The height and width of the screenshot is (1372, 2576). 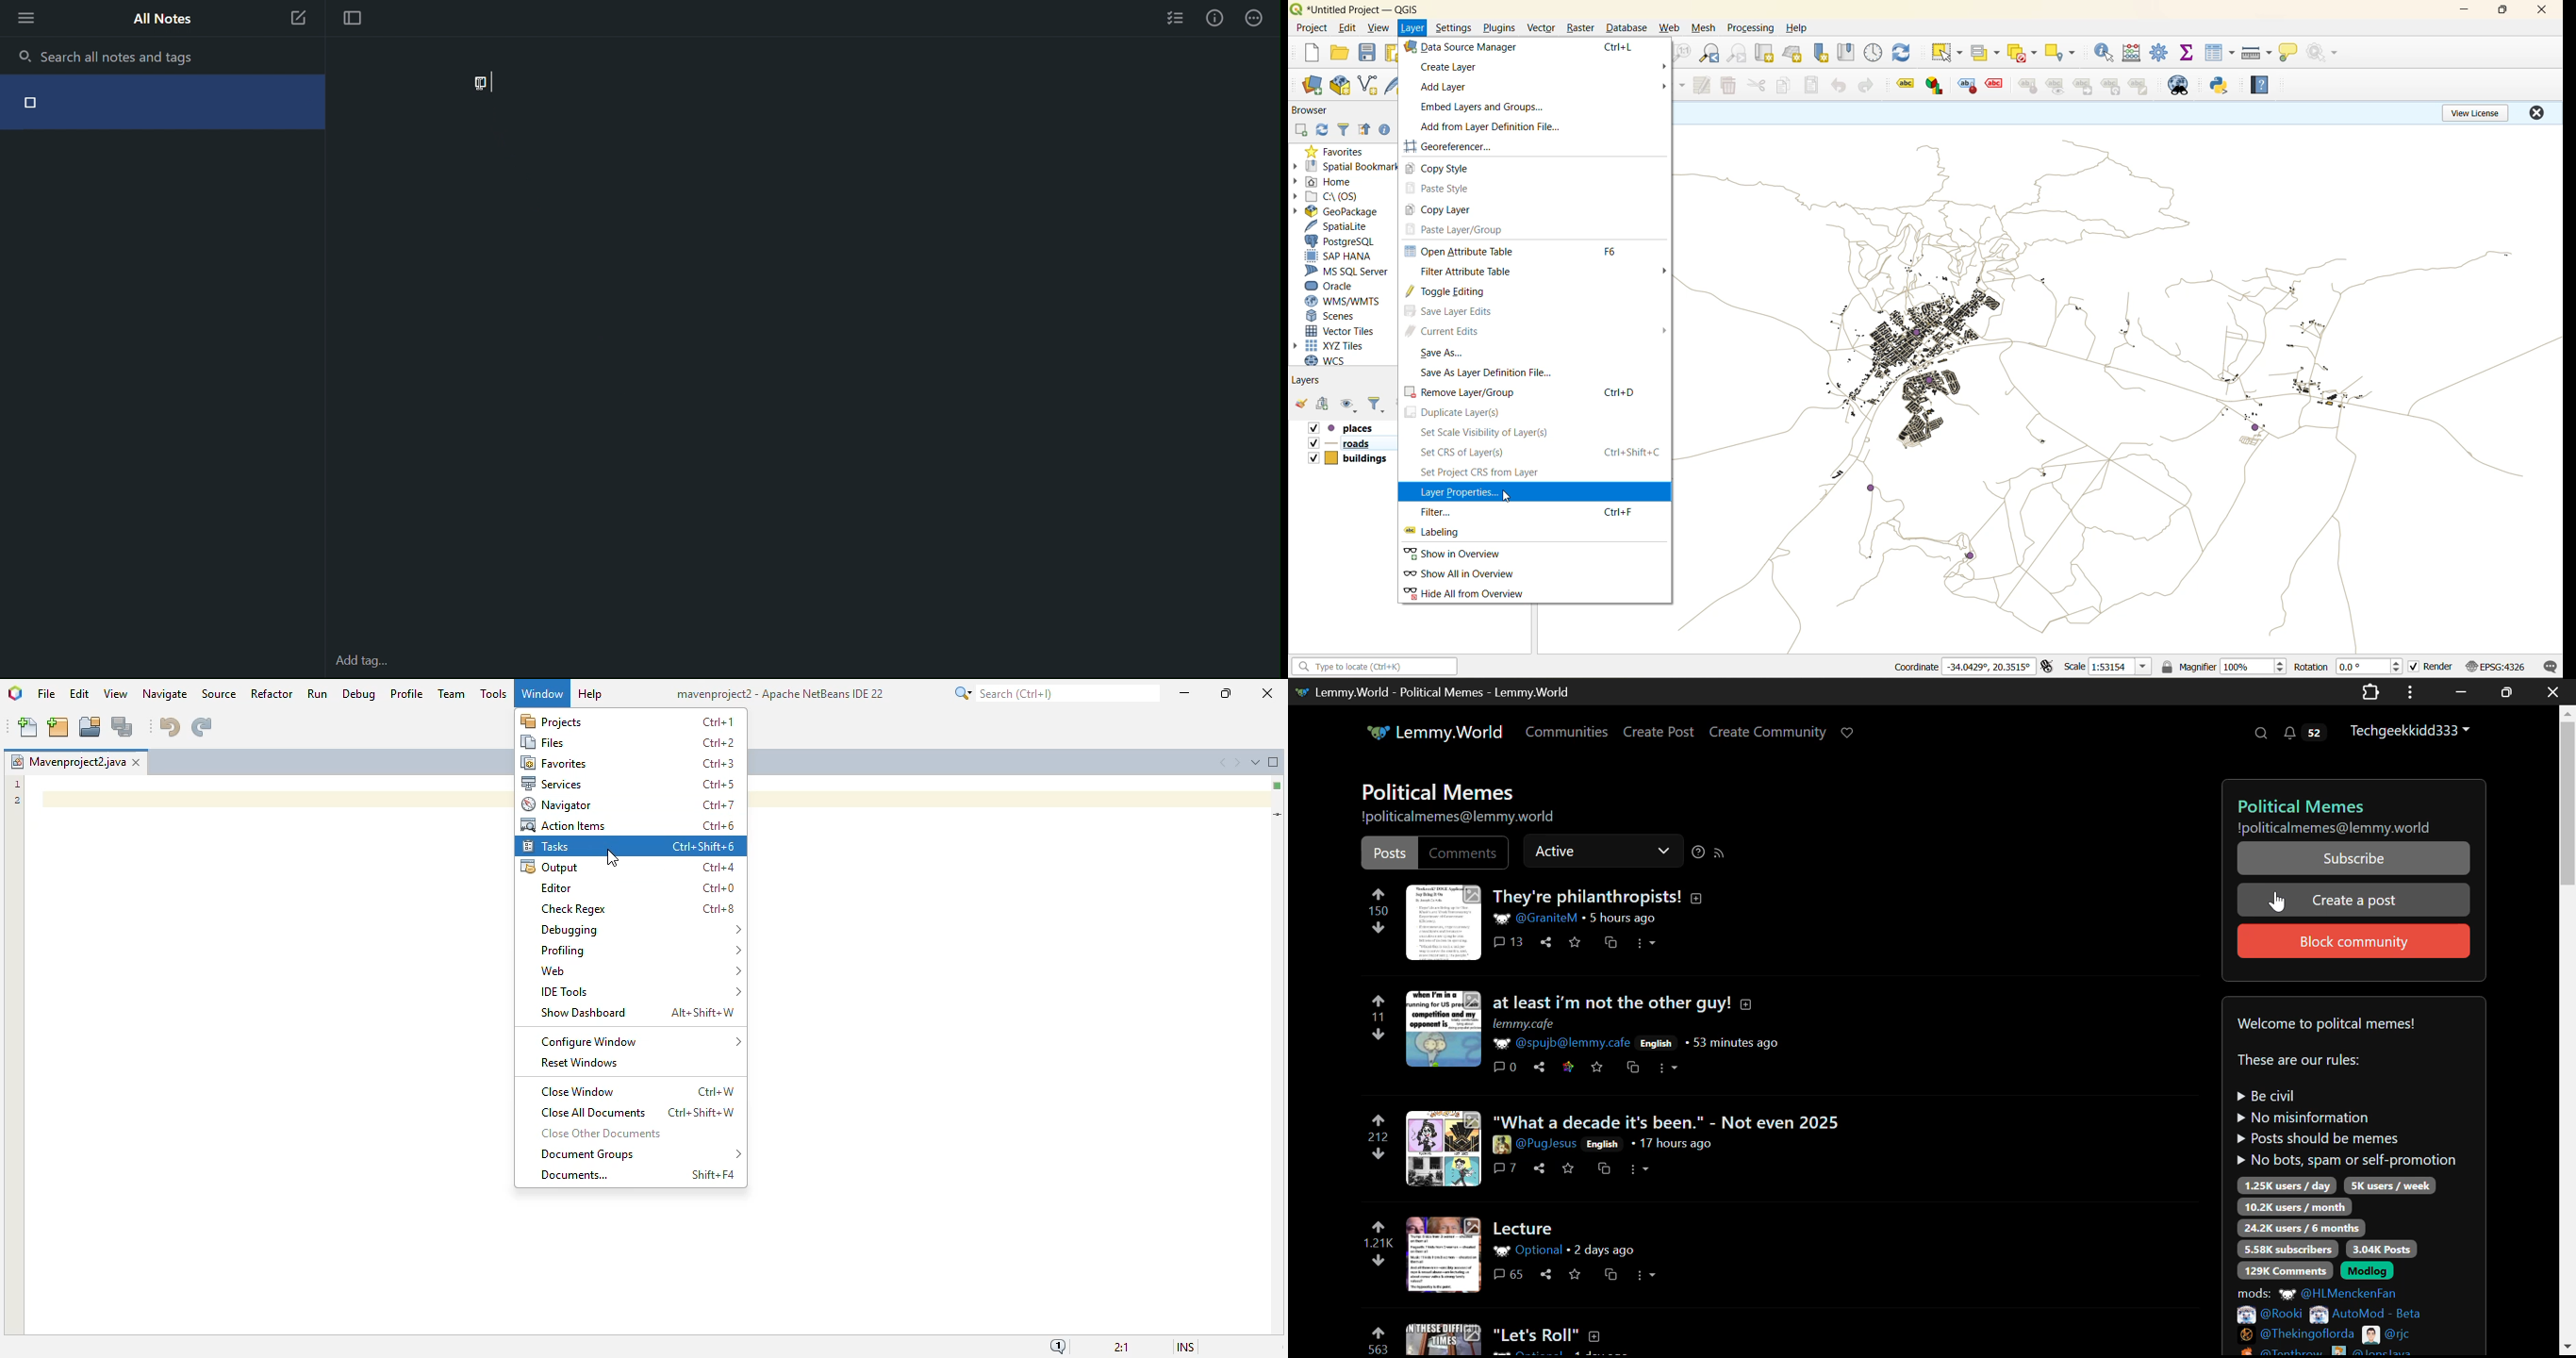 What do you see at coordinates (1871, 86) in the screenshot?
I see `redo` at bounding box center [1871, 86].